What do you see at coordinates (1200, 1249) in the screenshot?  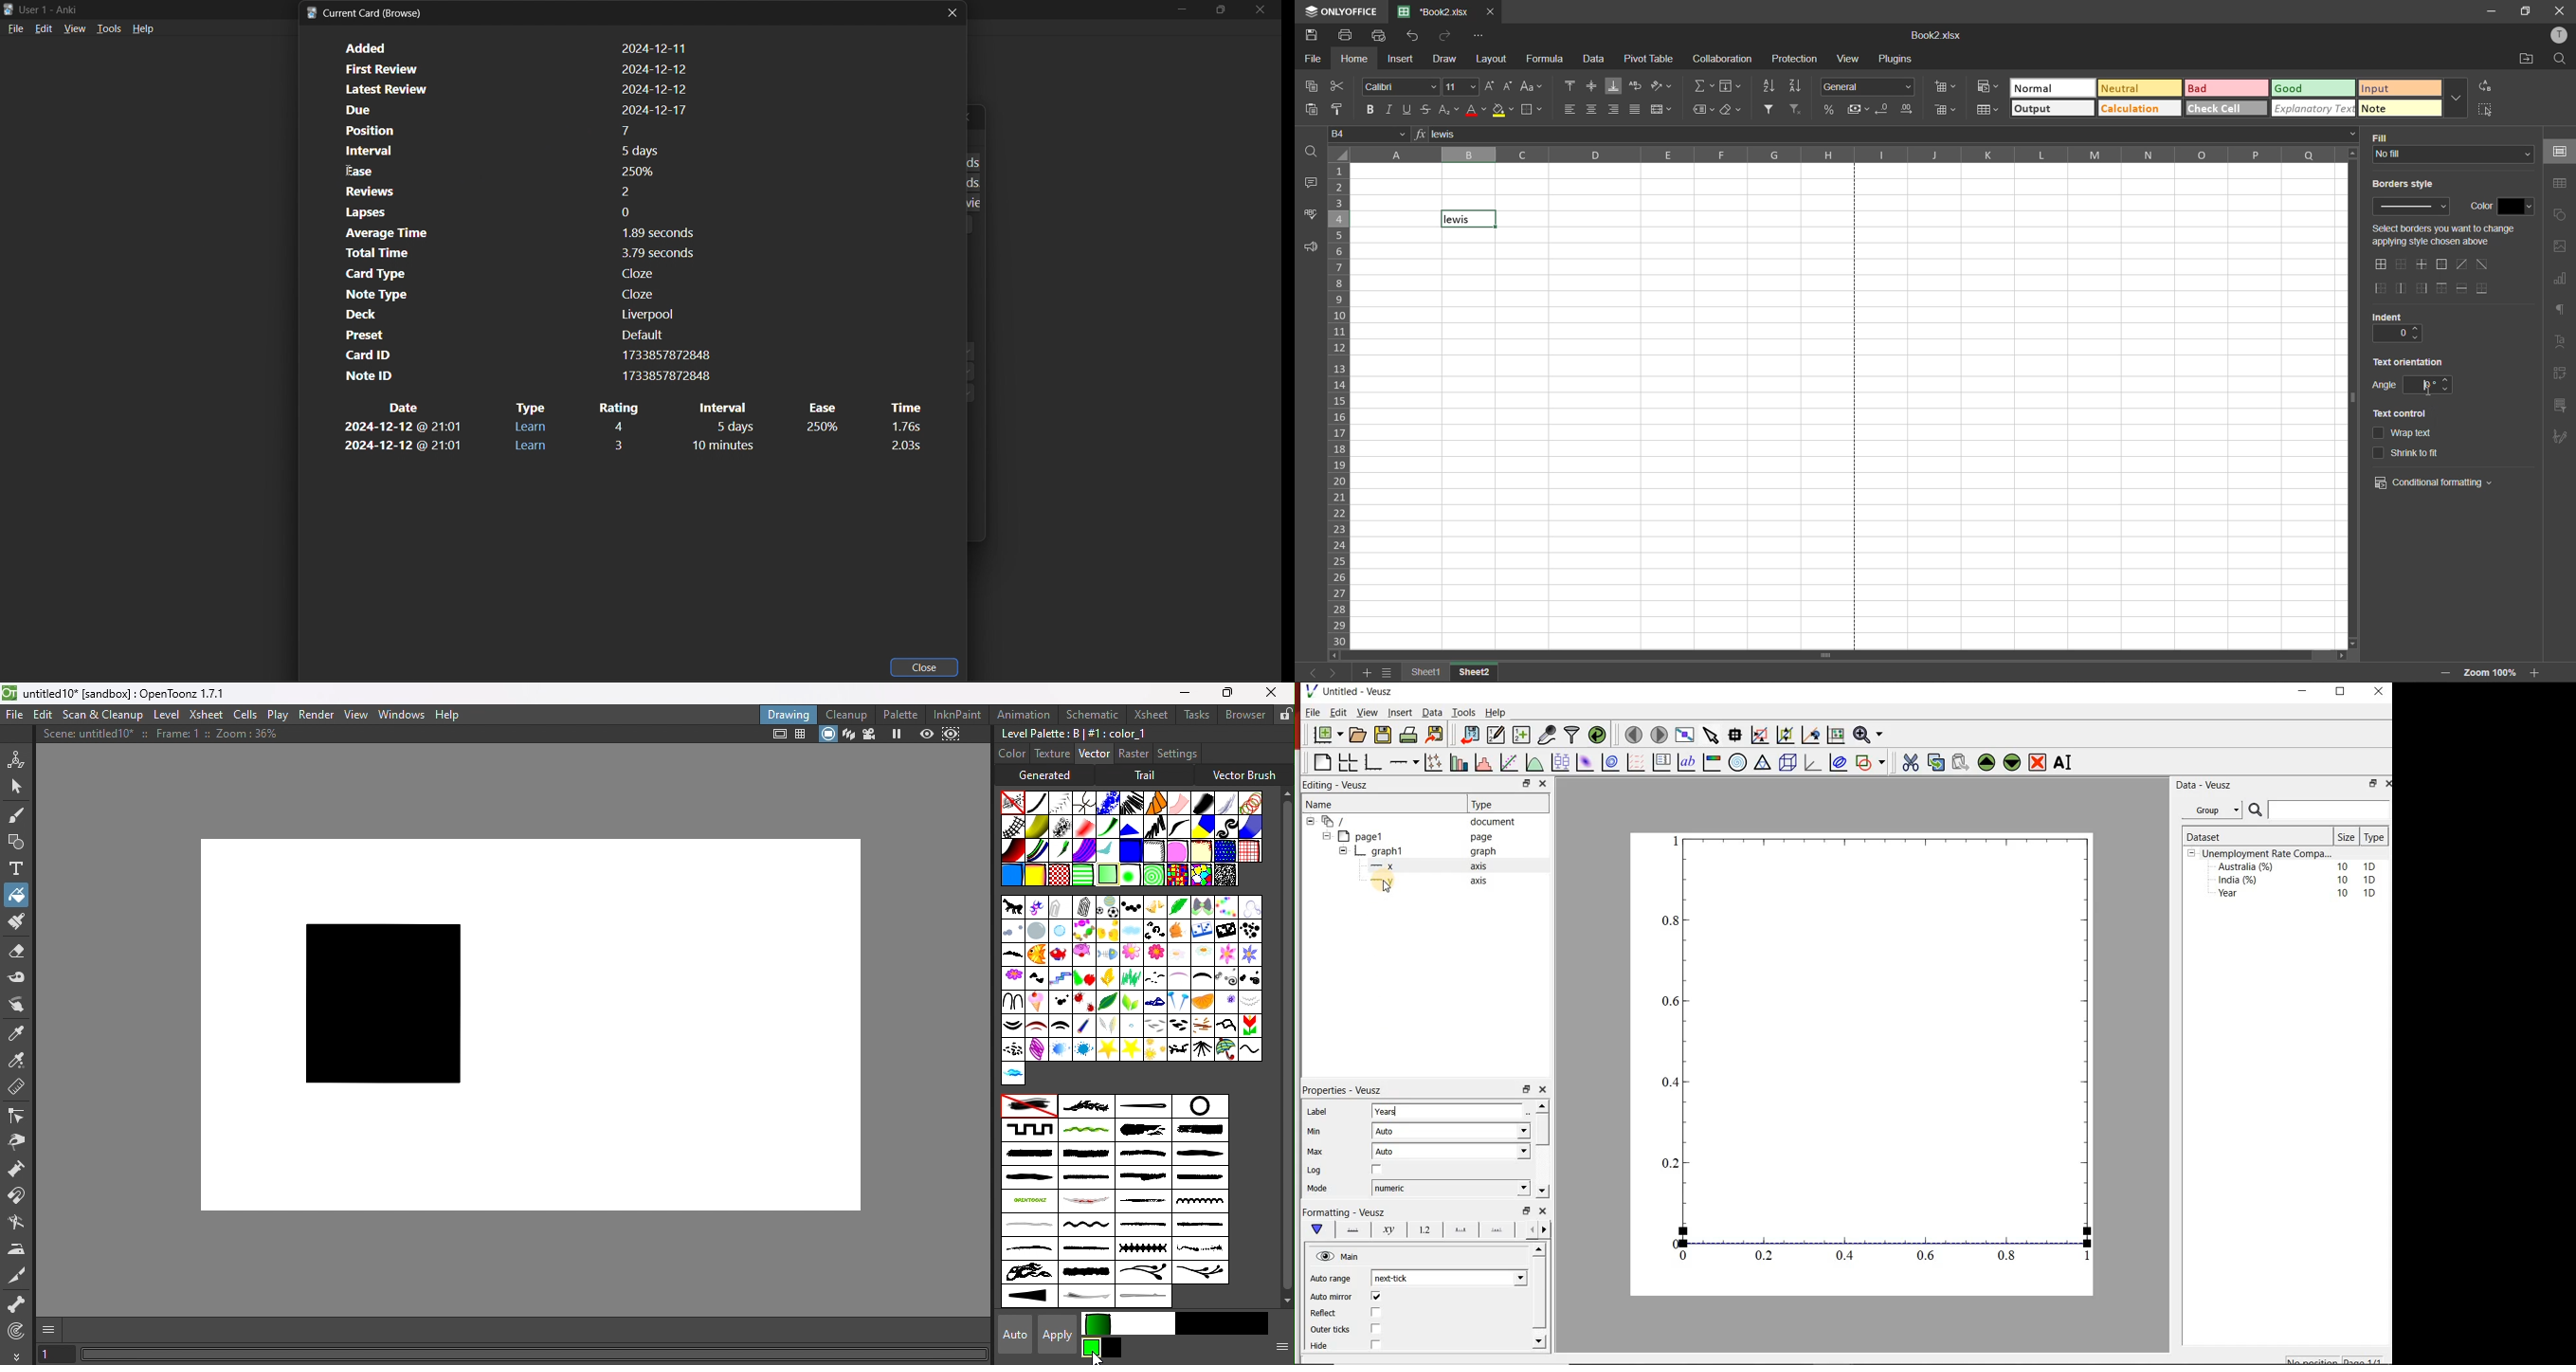 I see `splashes` at bounding box center [1200, 1249].